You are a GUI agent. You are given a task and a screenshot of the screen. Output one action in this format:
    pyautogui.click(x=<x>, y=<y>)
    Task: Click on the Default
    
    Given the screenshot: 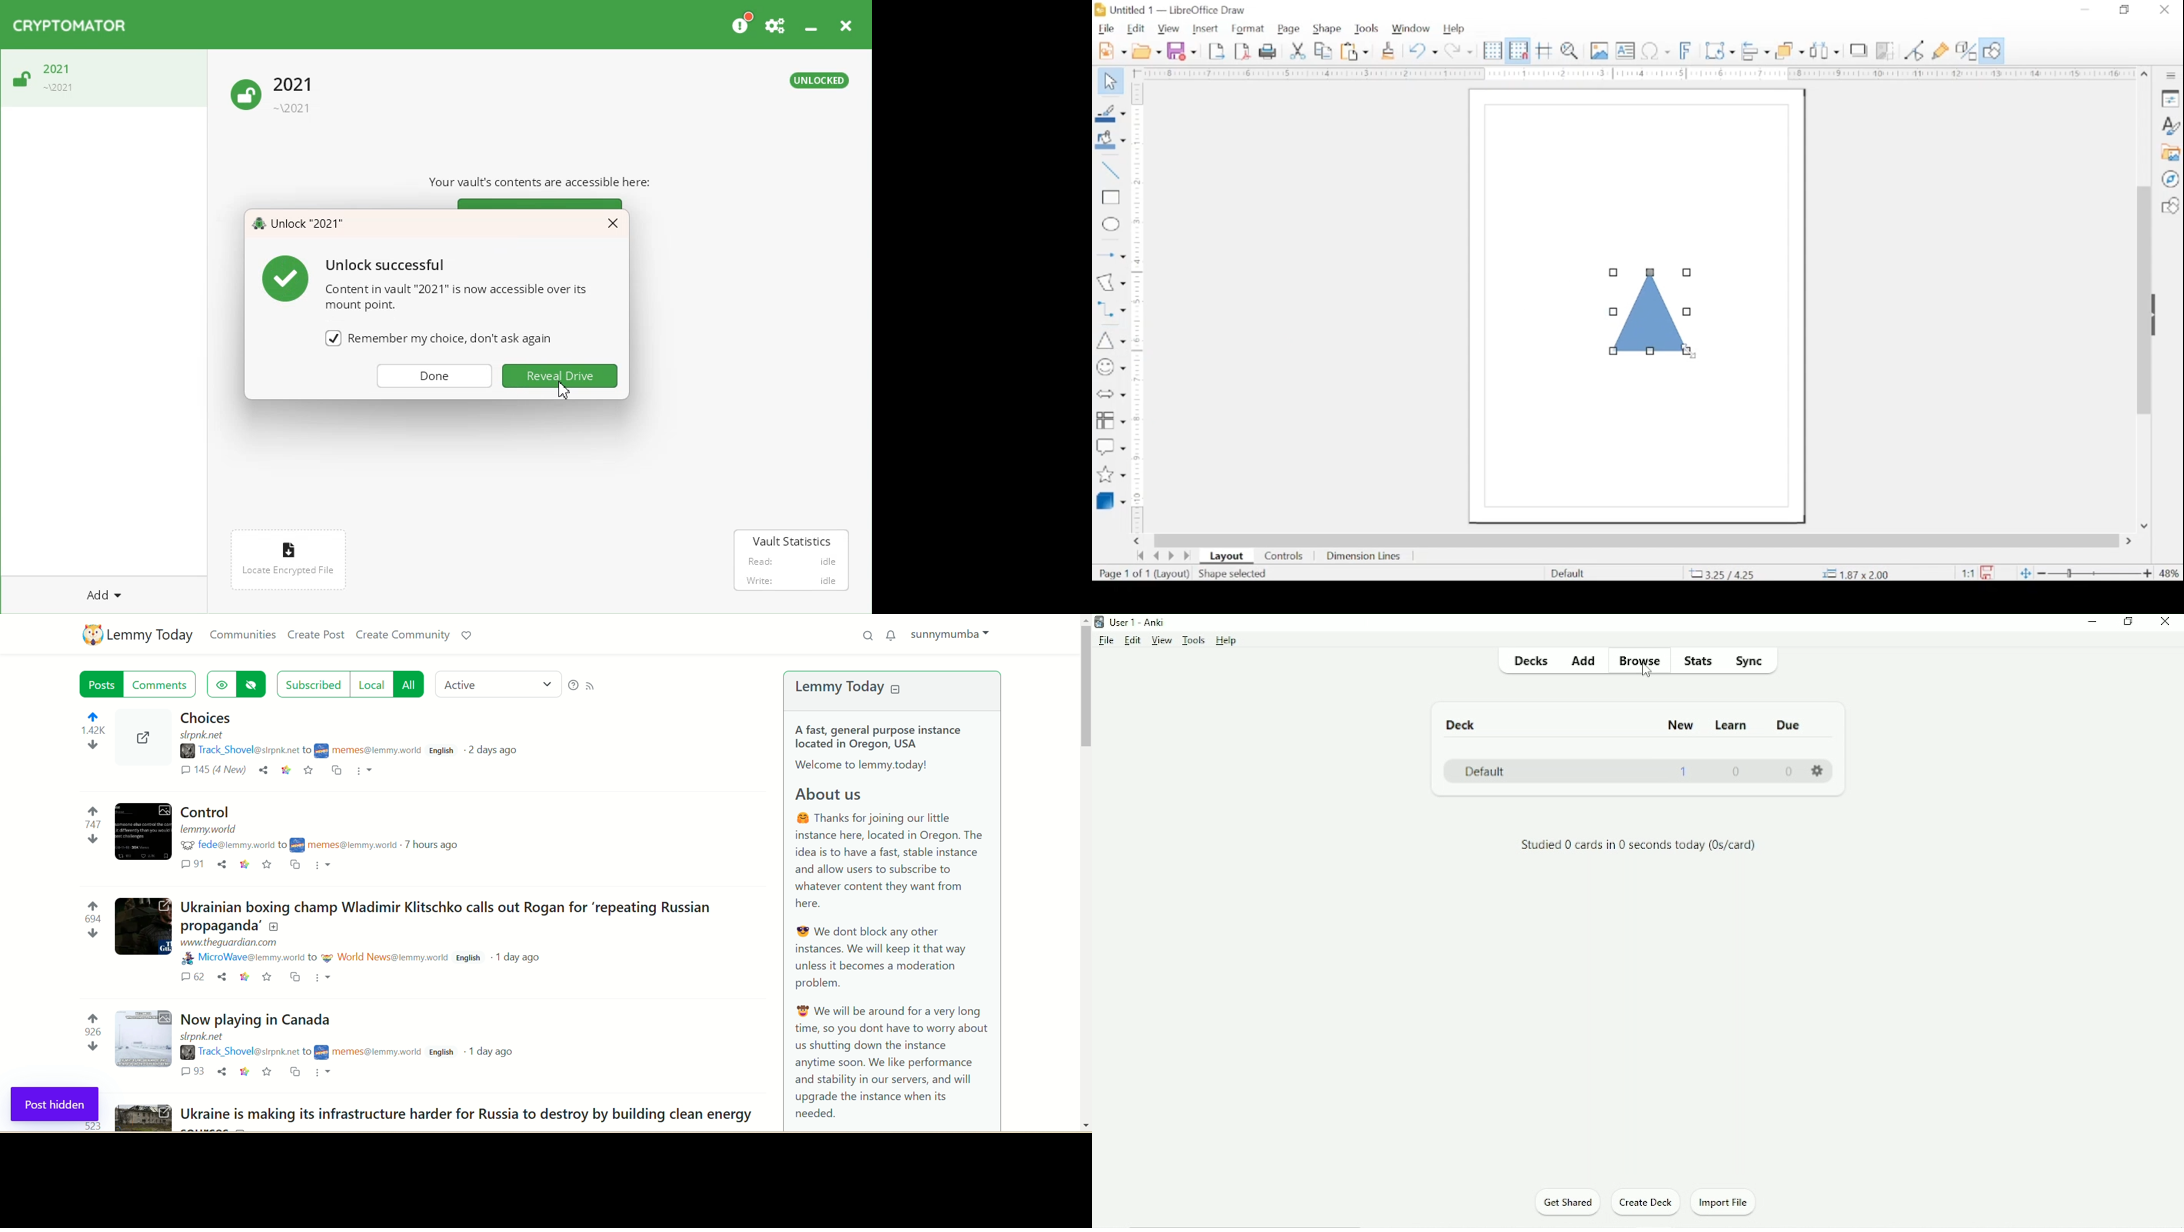 What is the action you would take?
    pyautogui.click(x=1485, y=772)
    